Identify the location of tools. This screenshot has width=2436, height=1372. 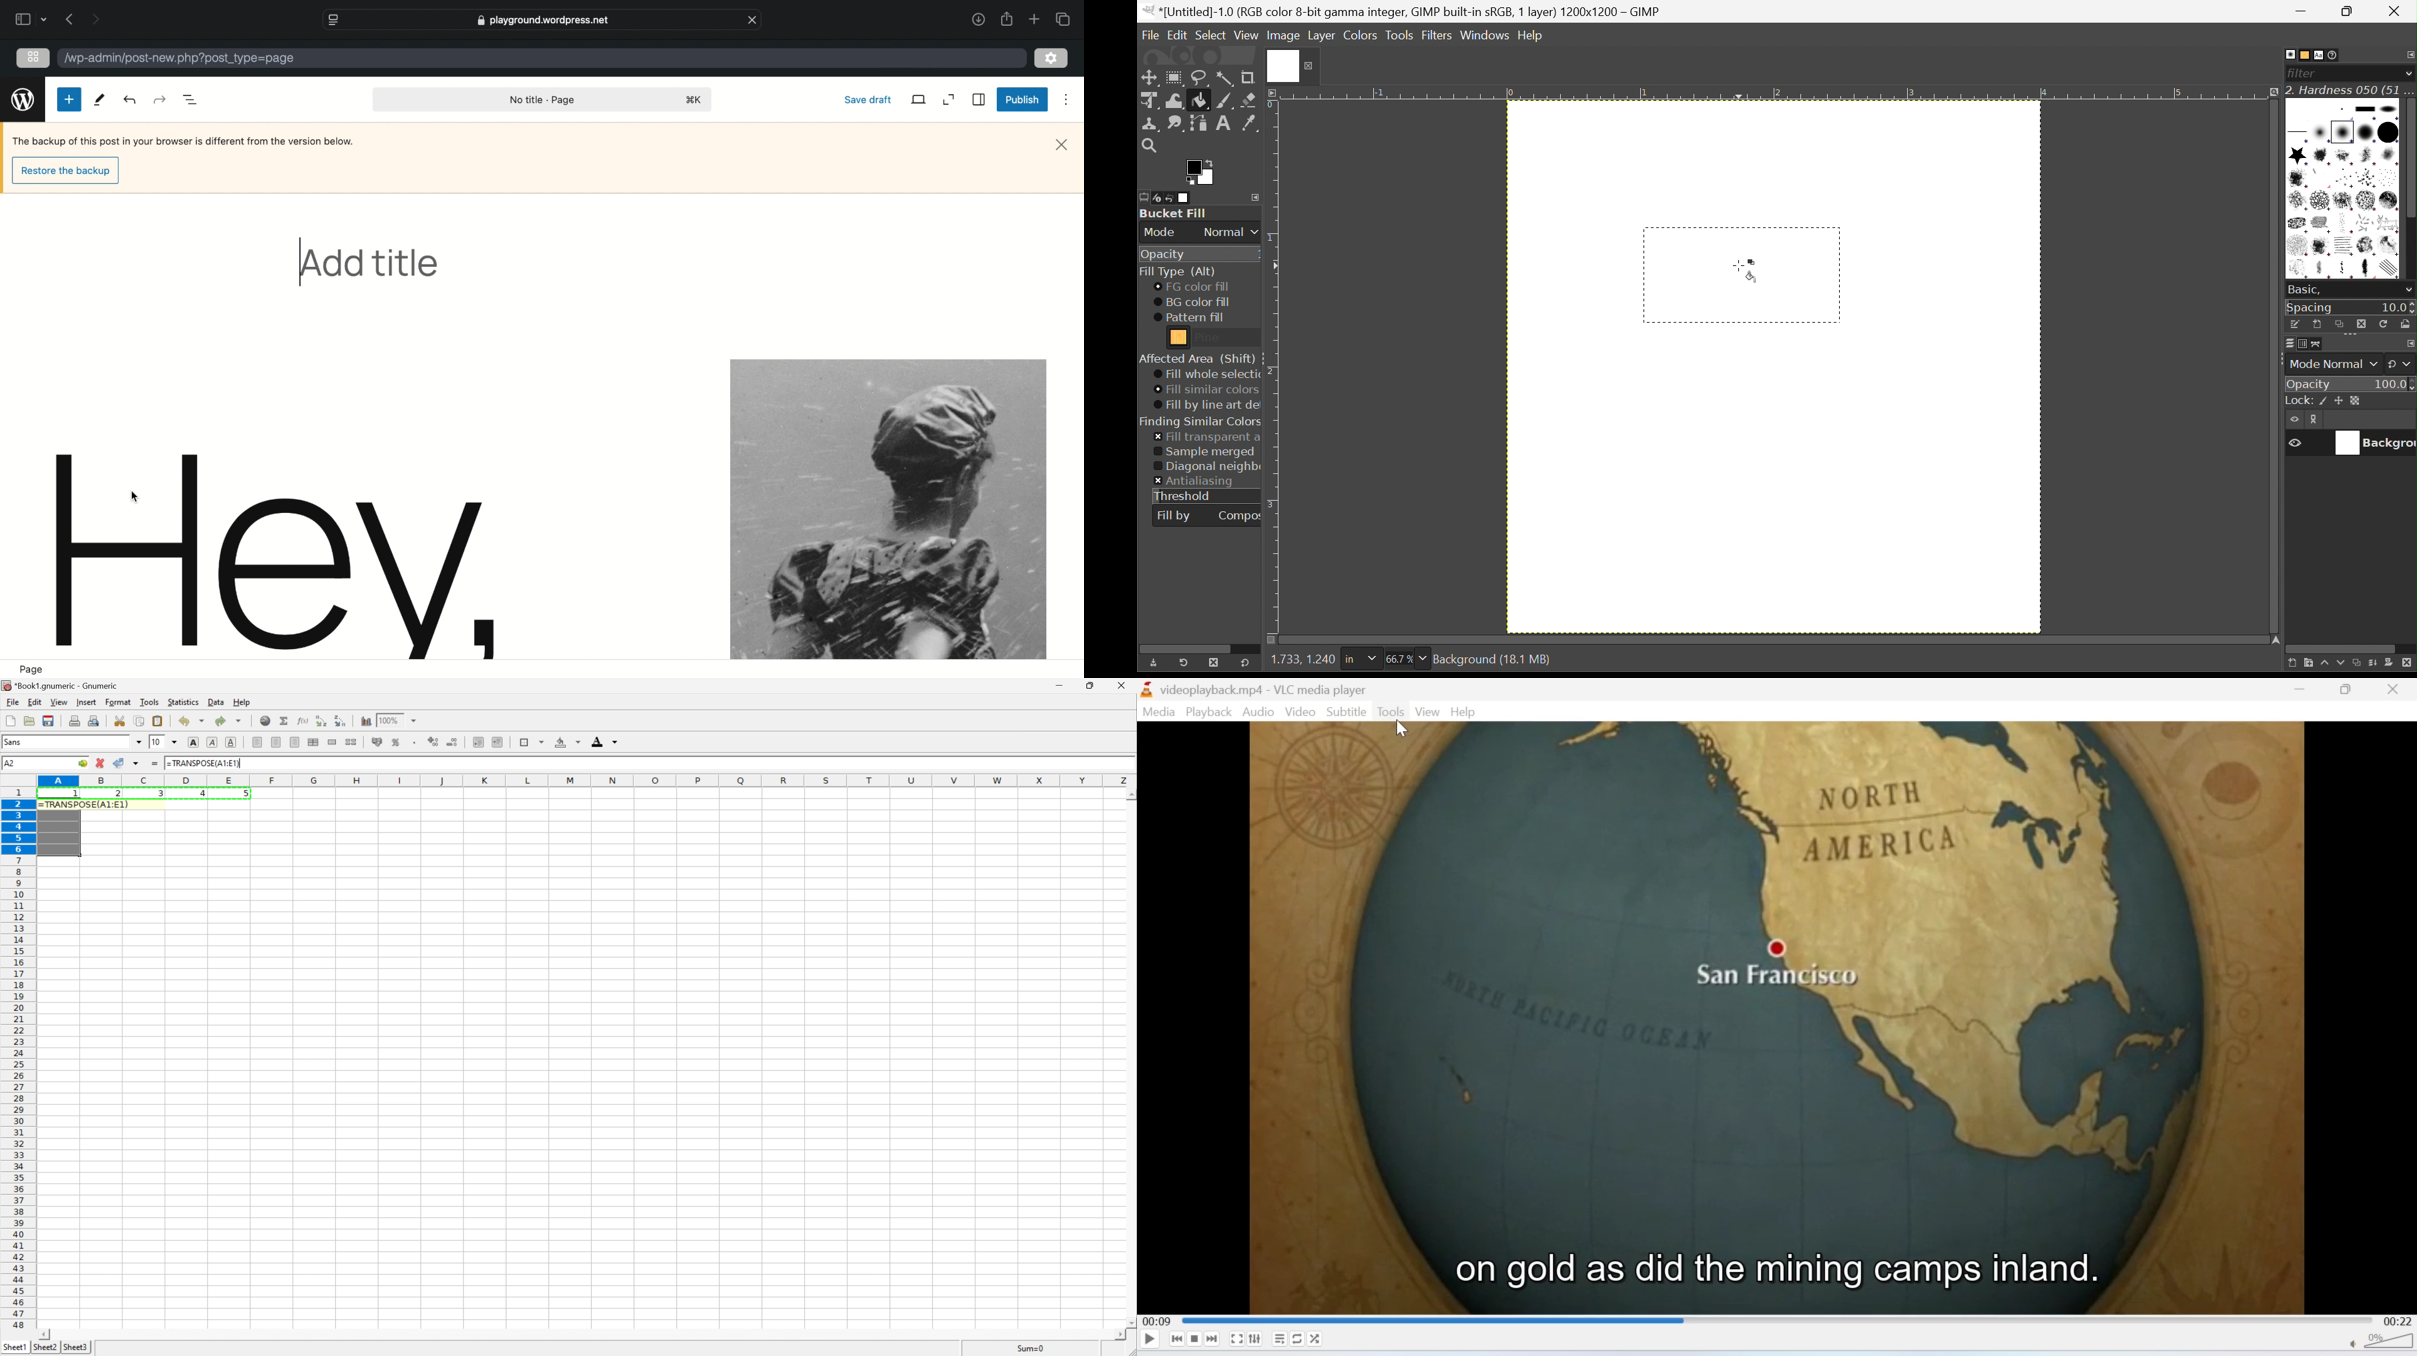
(150, 702).